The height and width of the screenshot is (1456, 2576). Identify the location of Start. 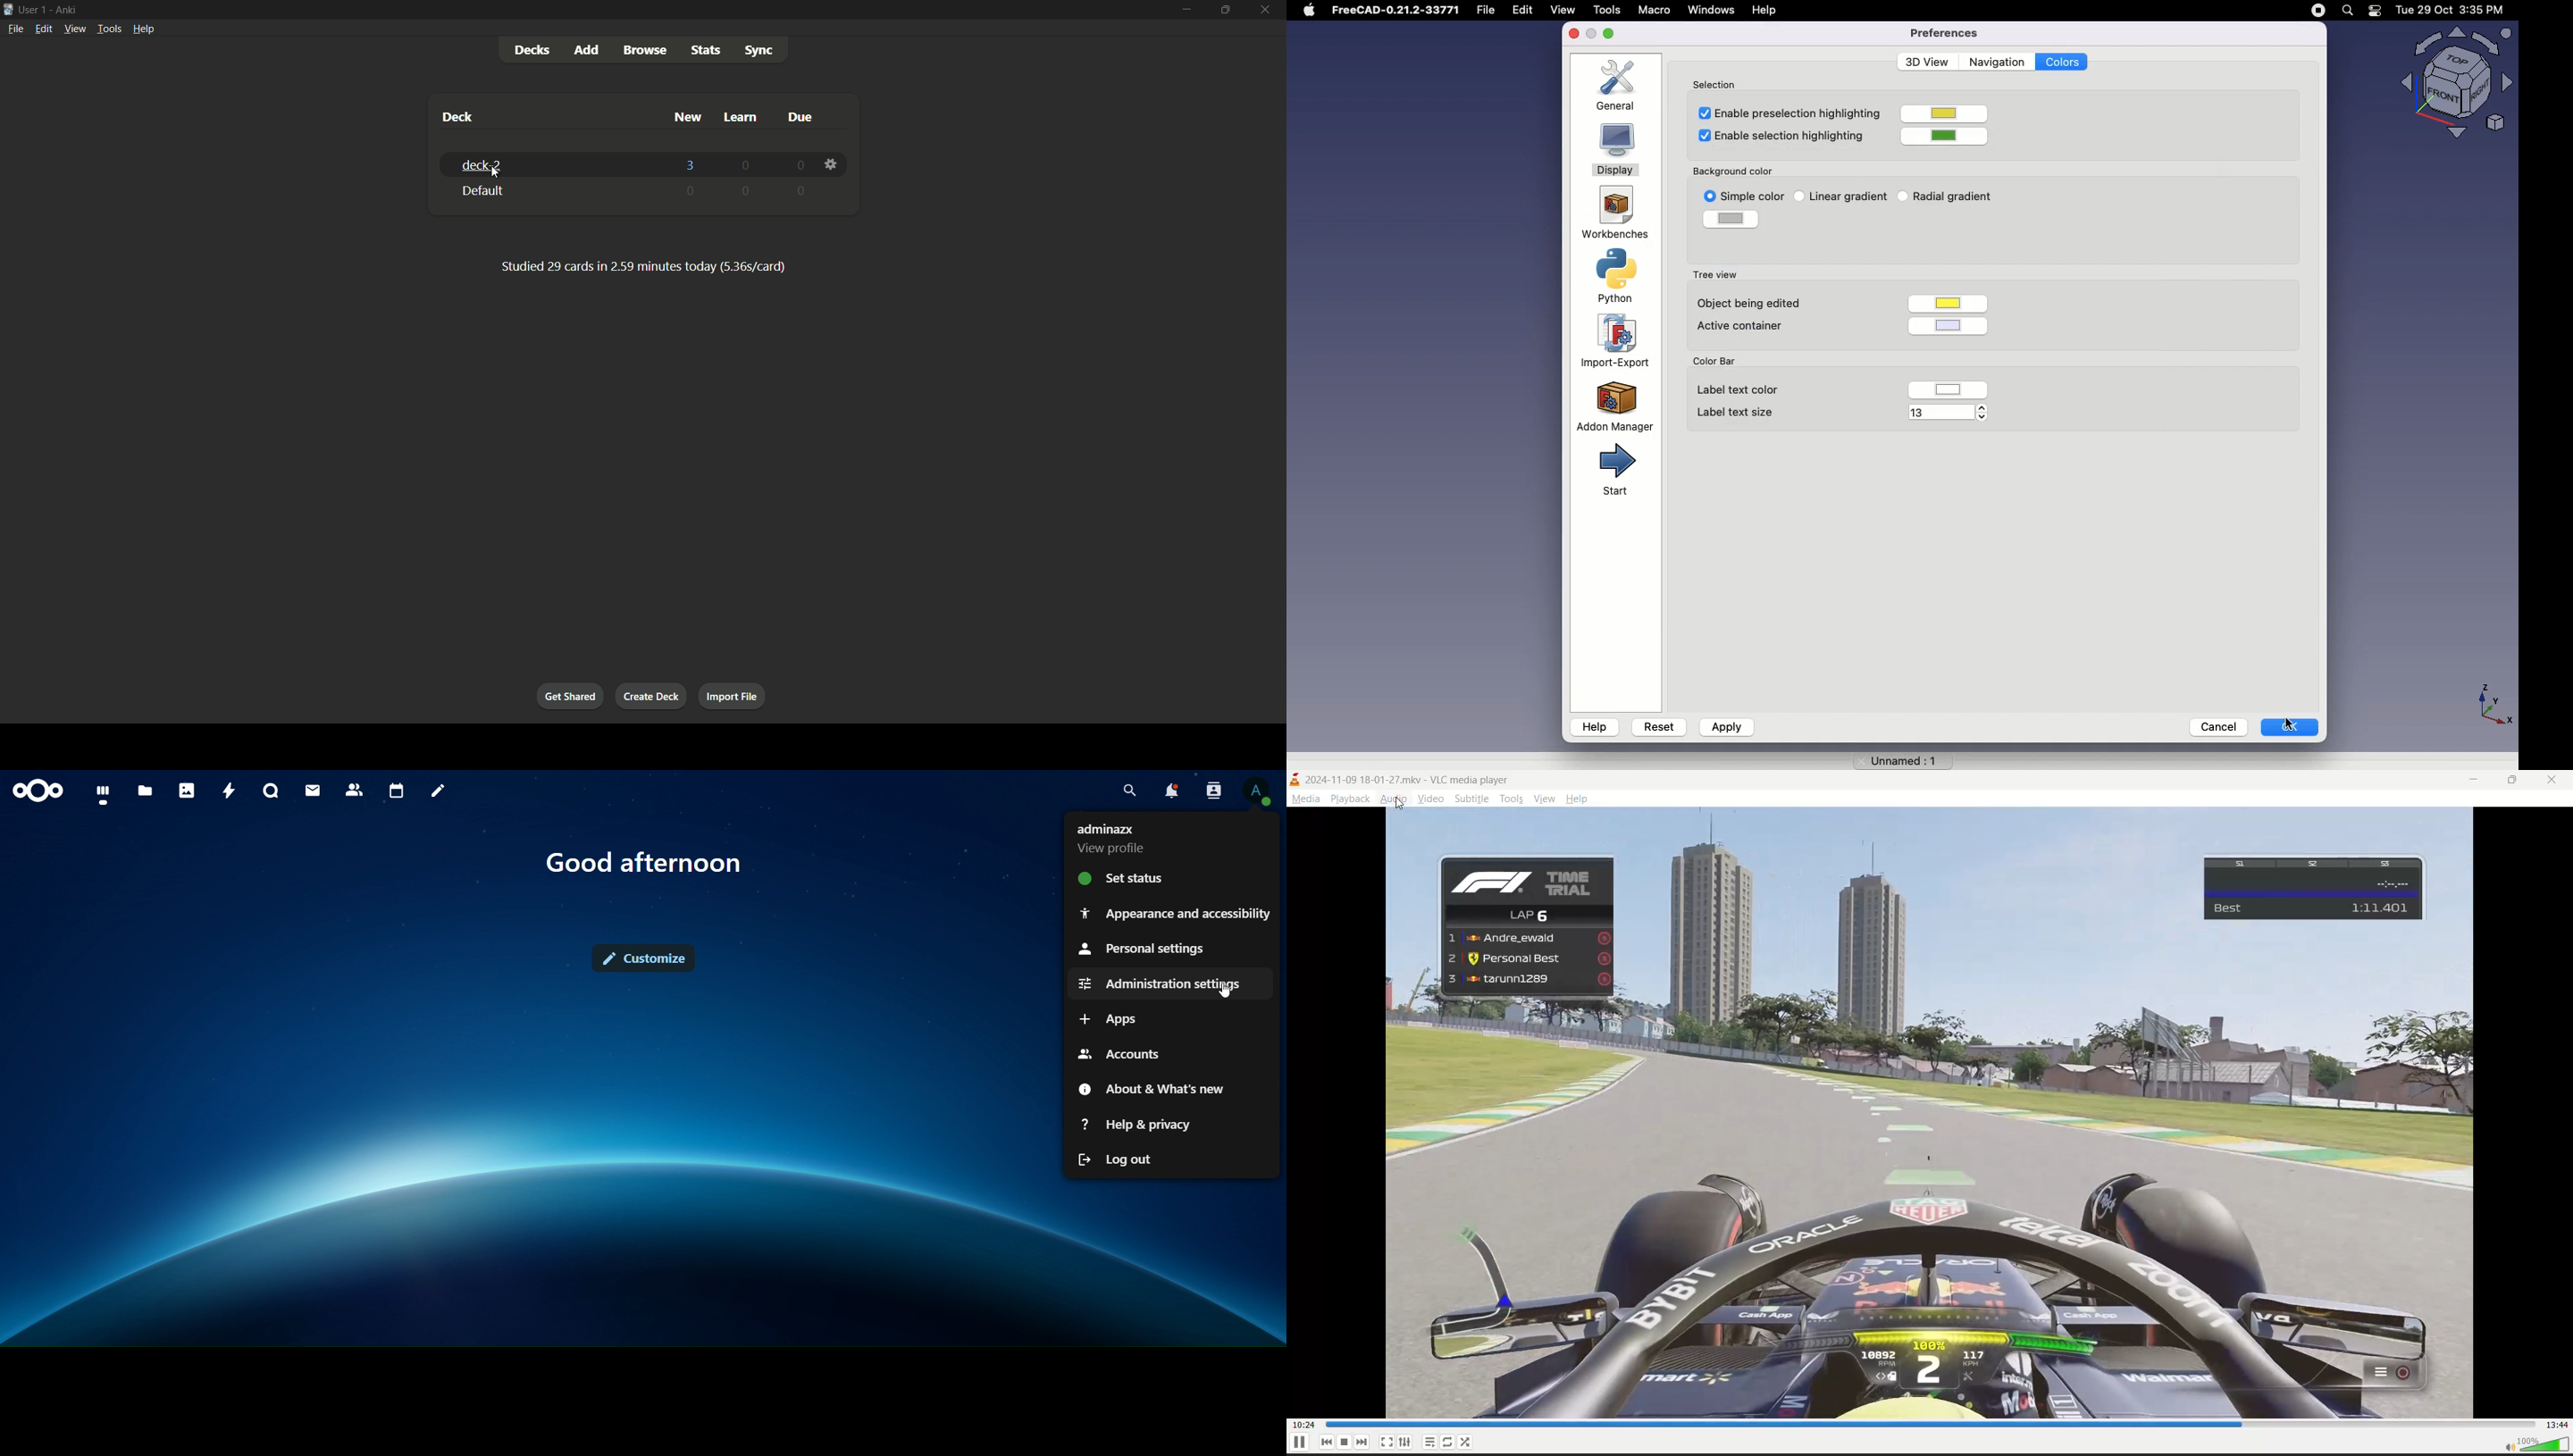
(1614, 471).